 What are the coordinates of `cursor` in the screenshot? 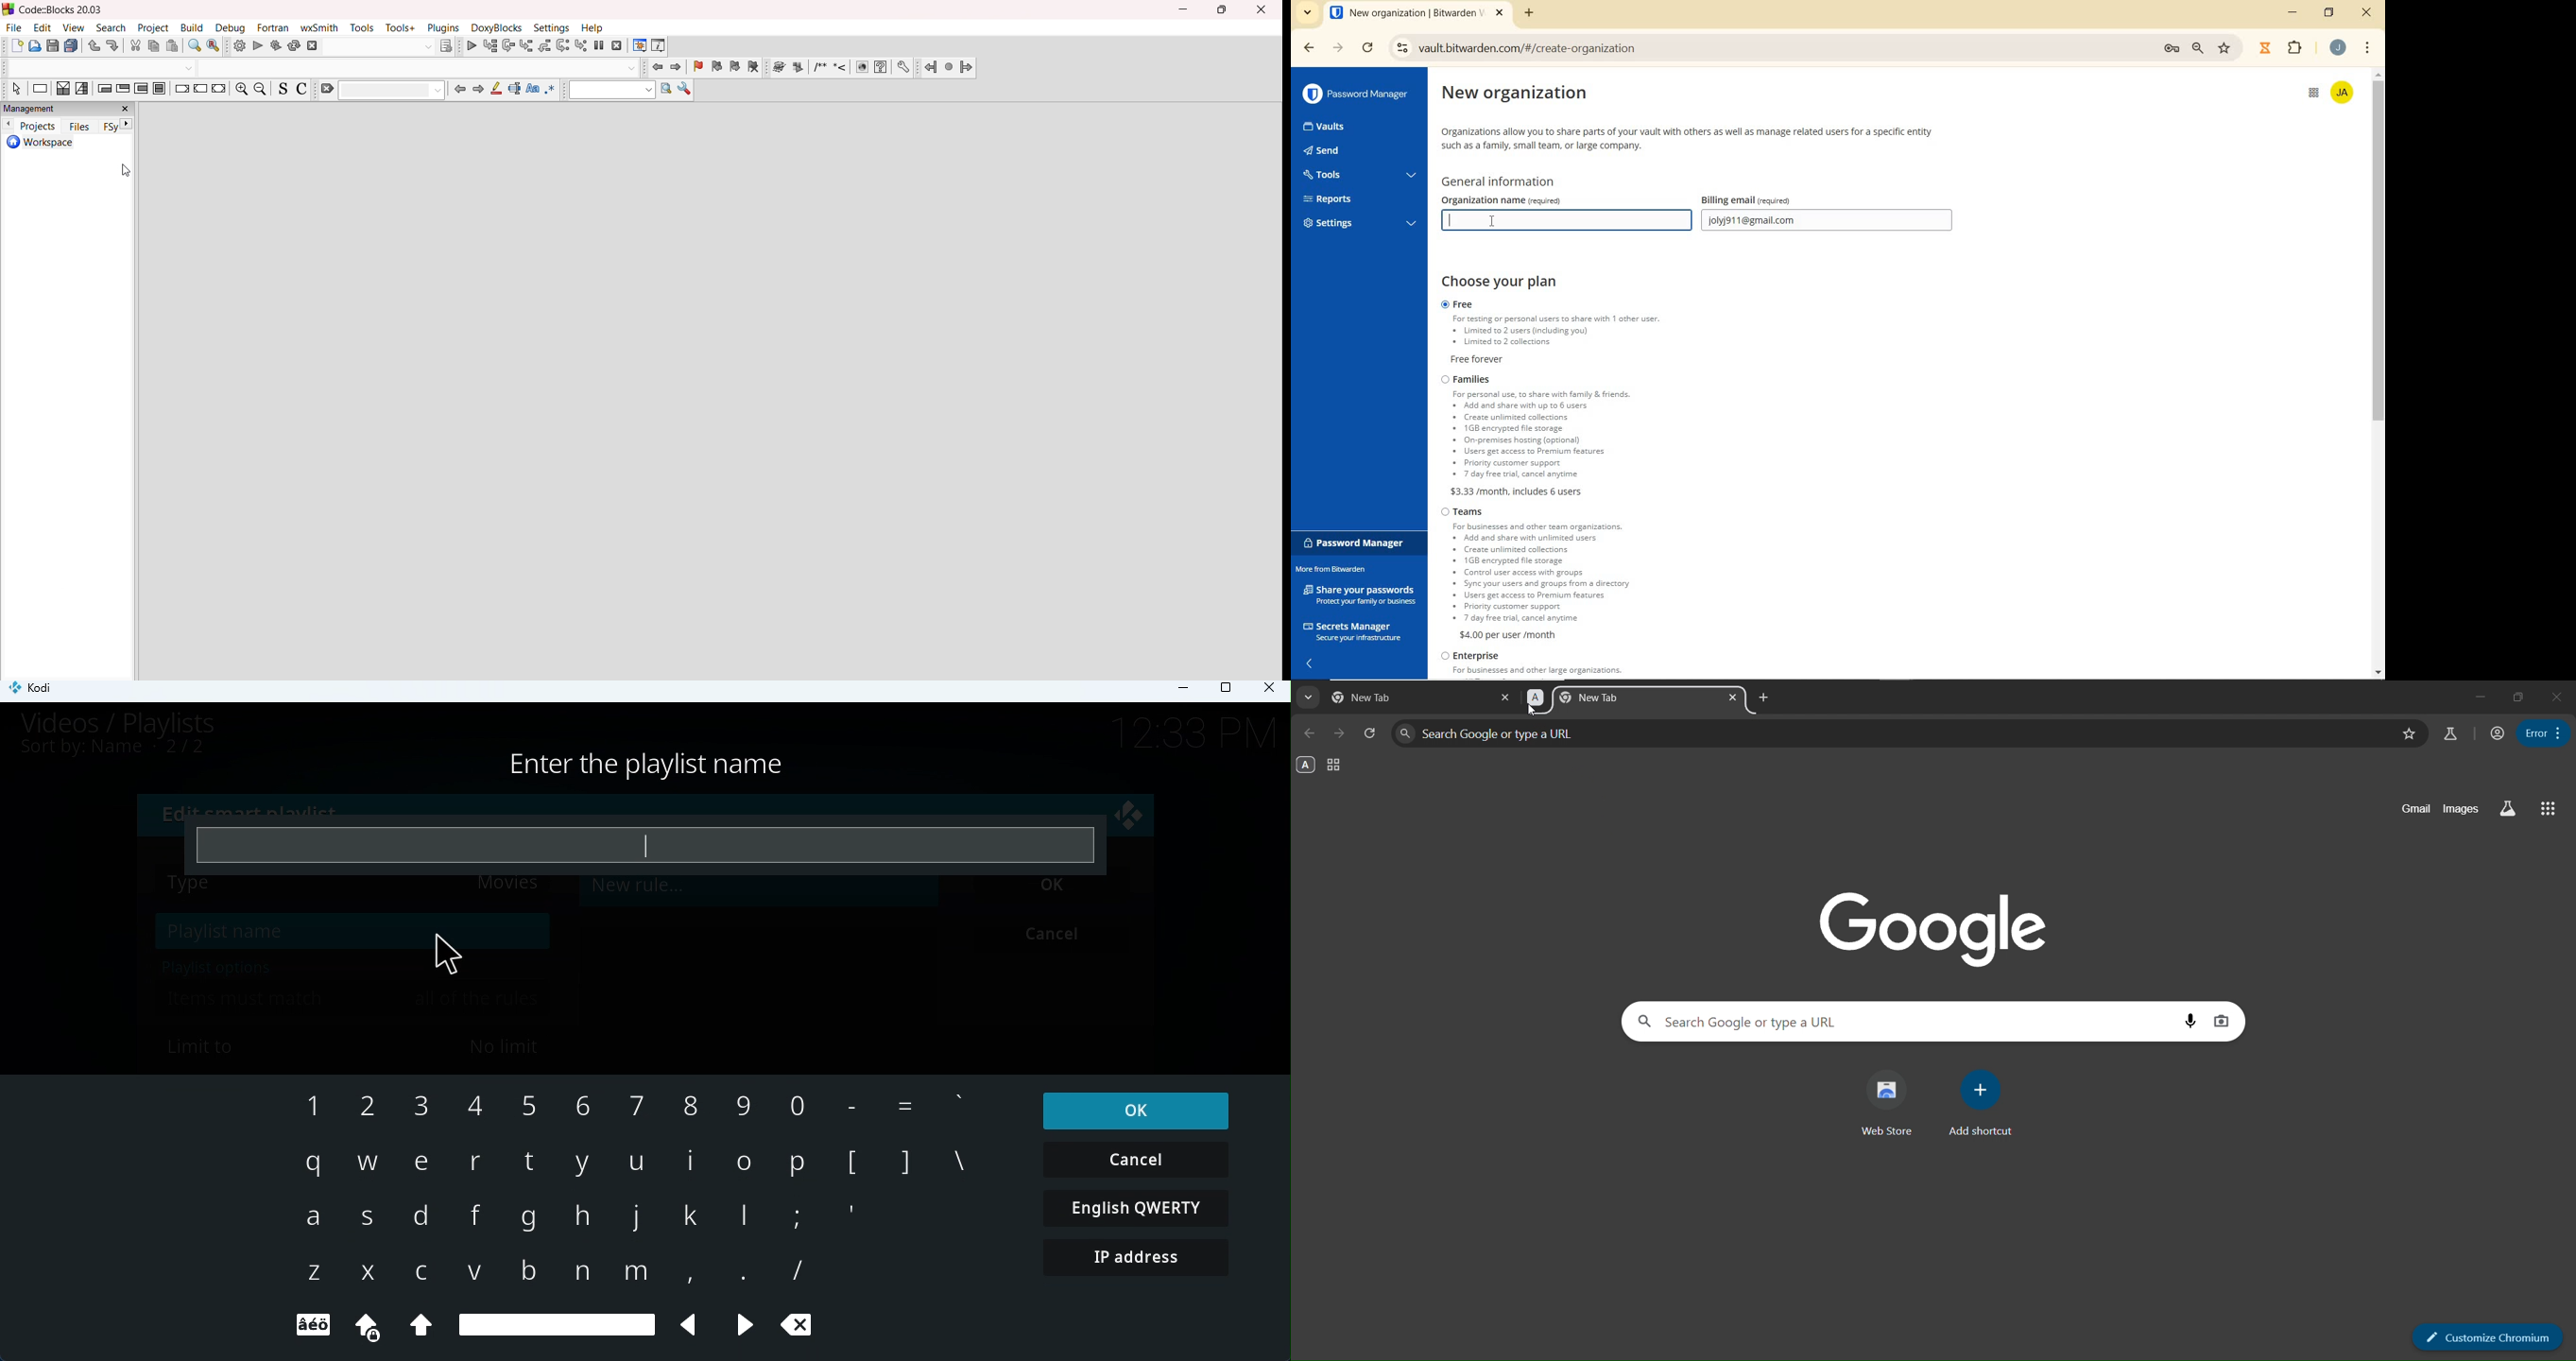 It's located at (1493, 223).